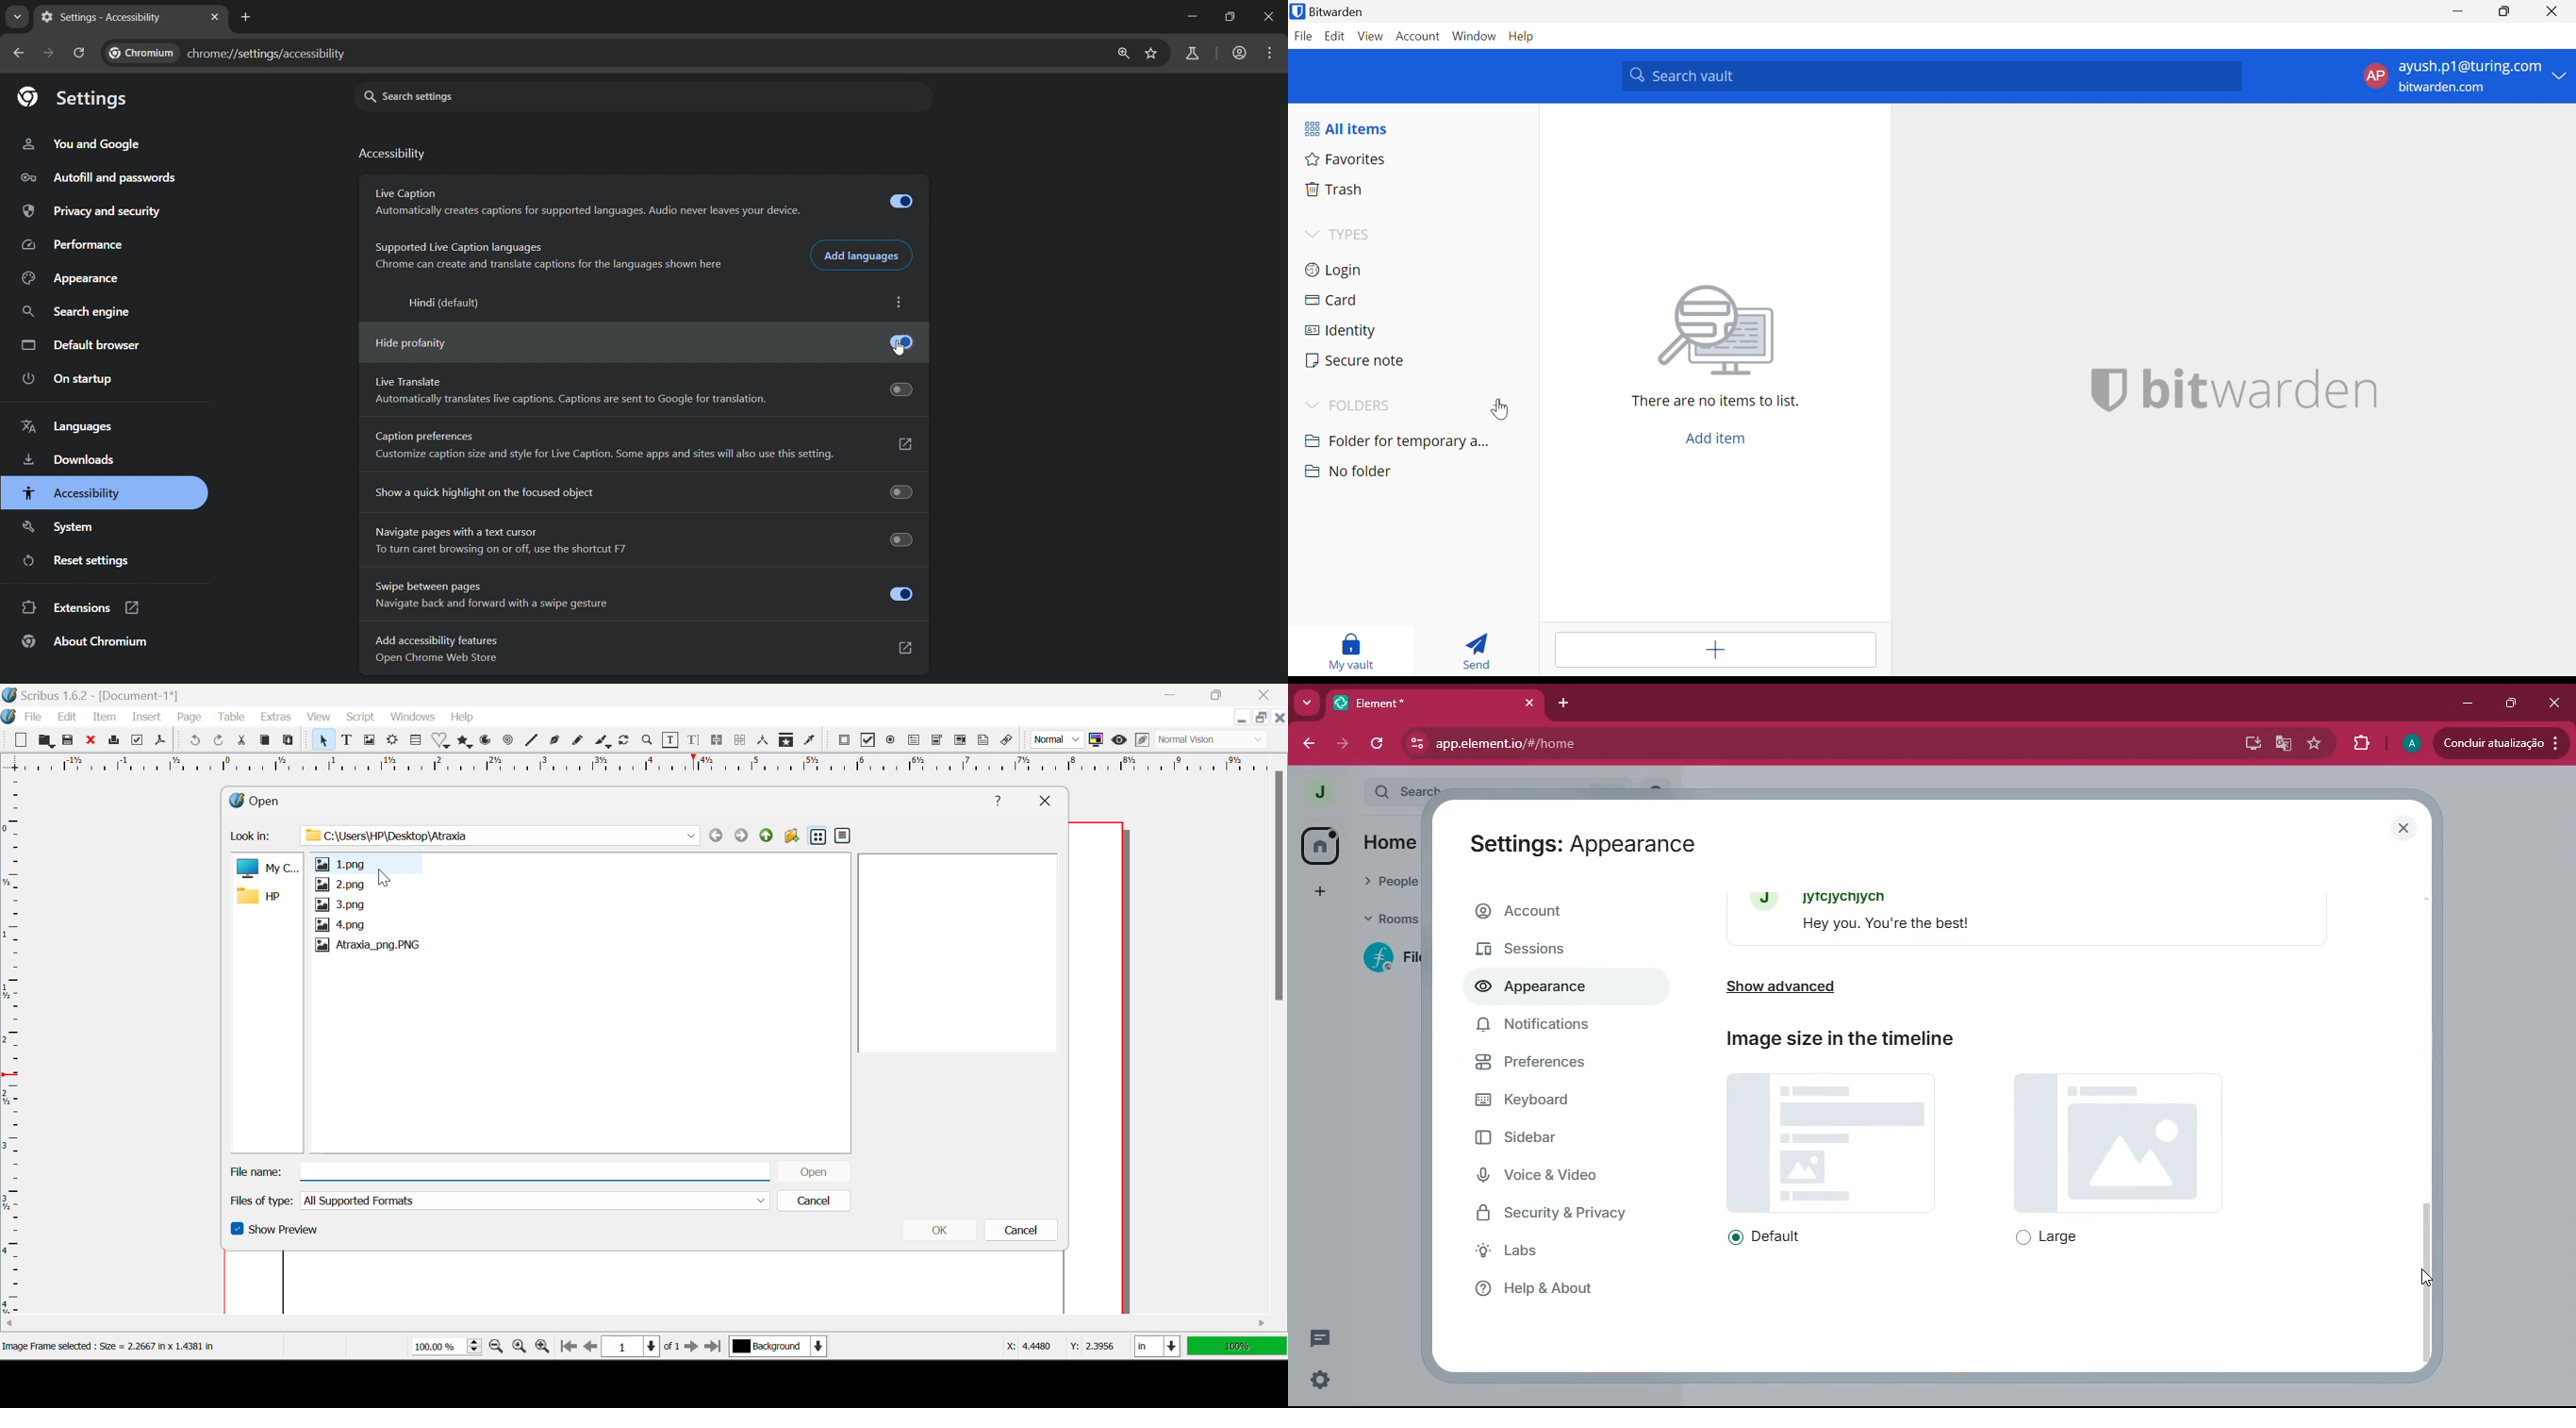 Image resolution: width=2576 pixels, height=1428 pixels. Describe the element at coordinates (500, 1169) in the screenshot. I see `File Name` at that location.